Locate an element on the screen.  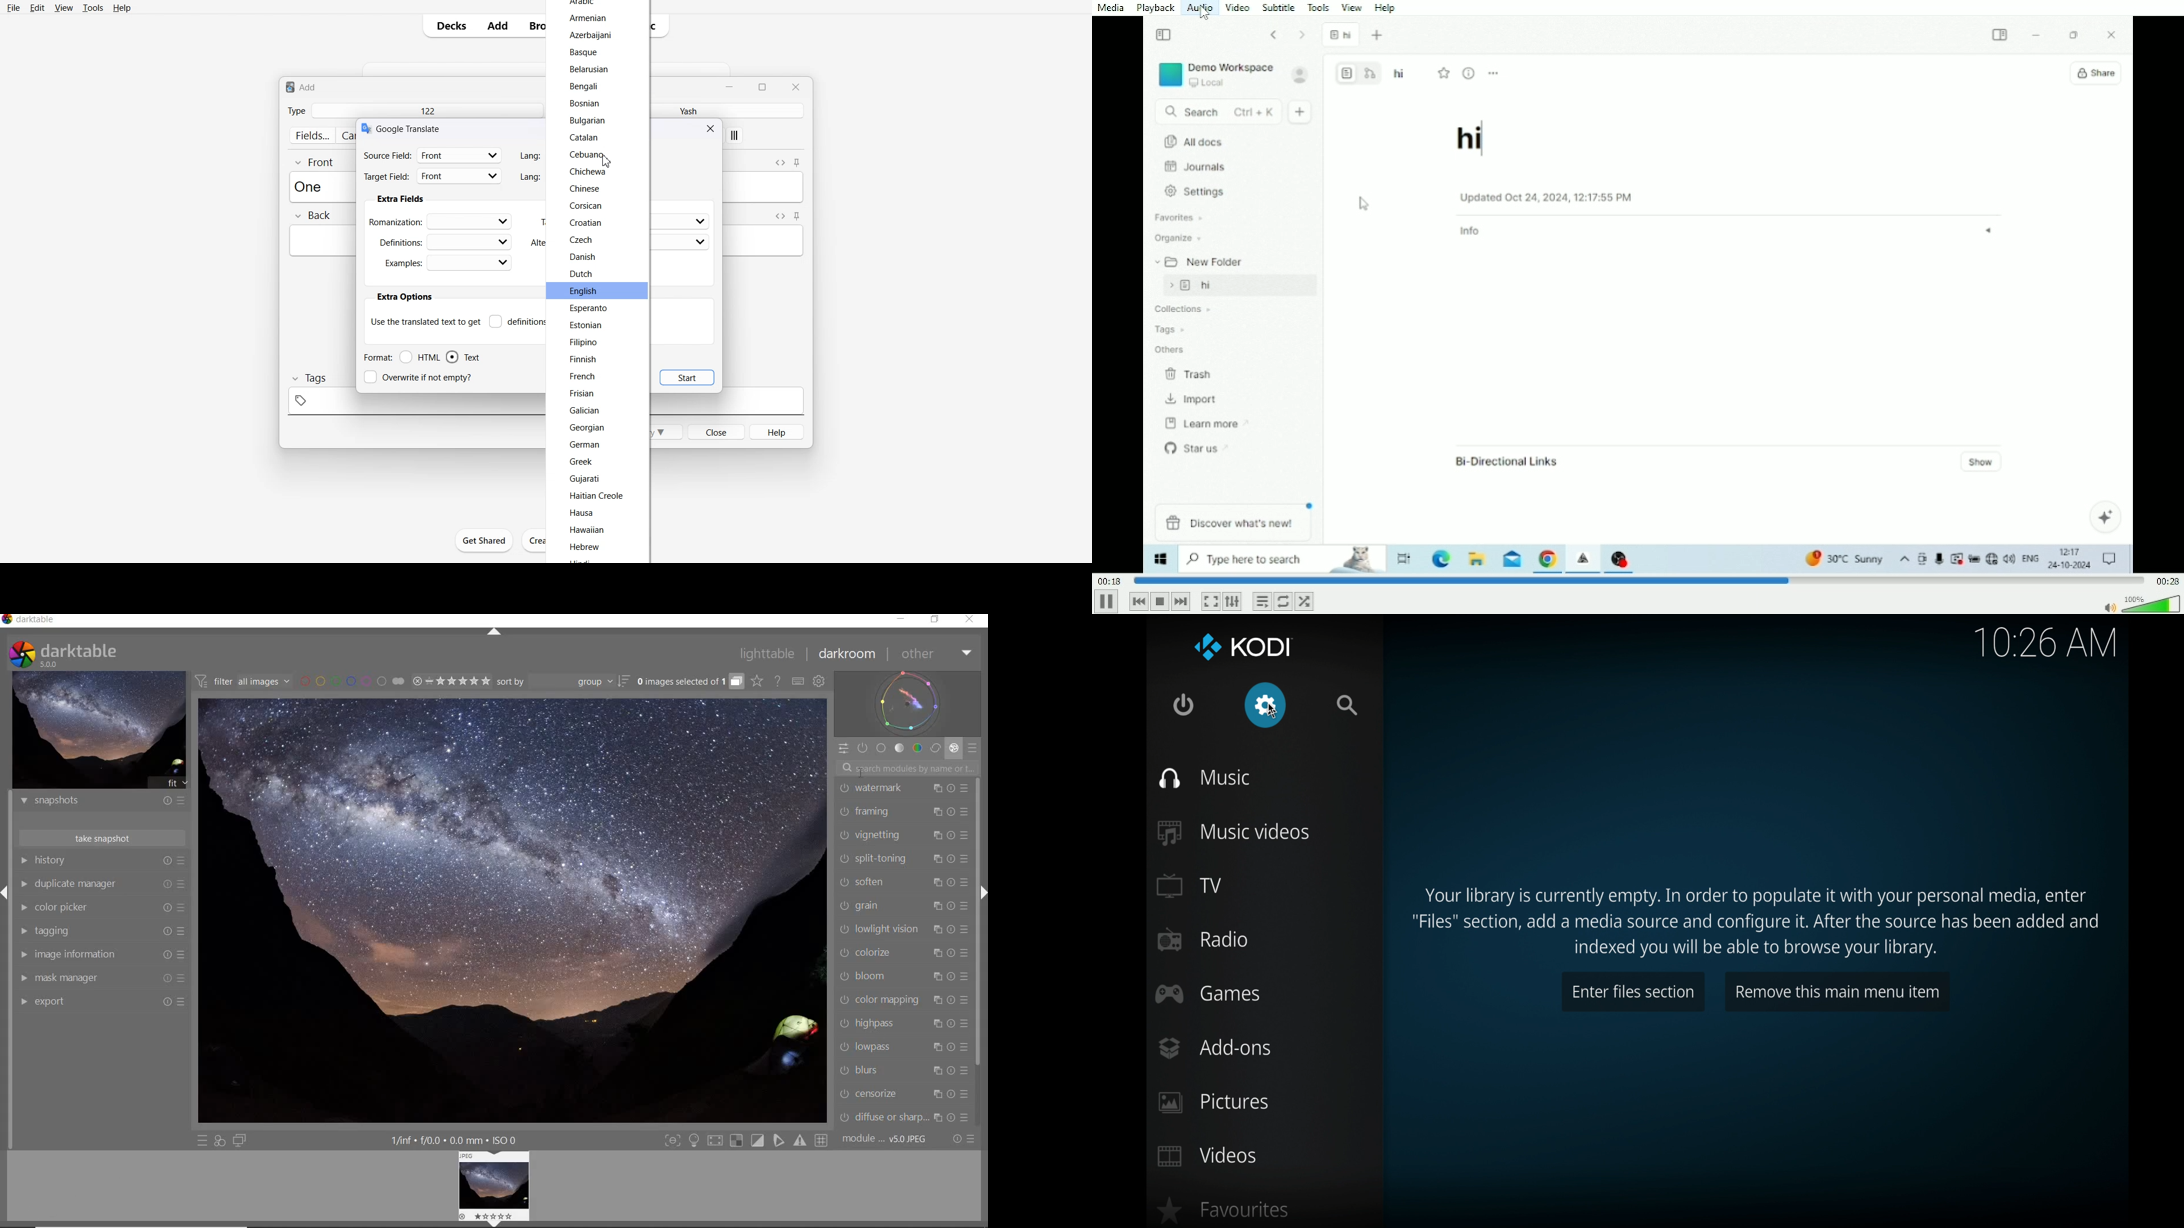
‘Georgian is located at coordinates (588, 428).